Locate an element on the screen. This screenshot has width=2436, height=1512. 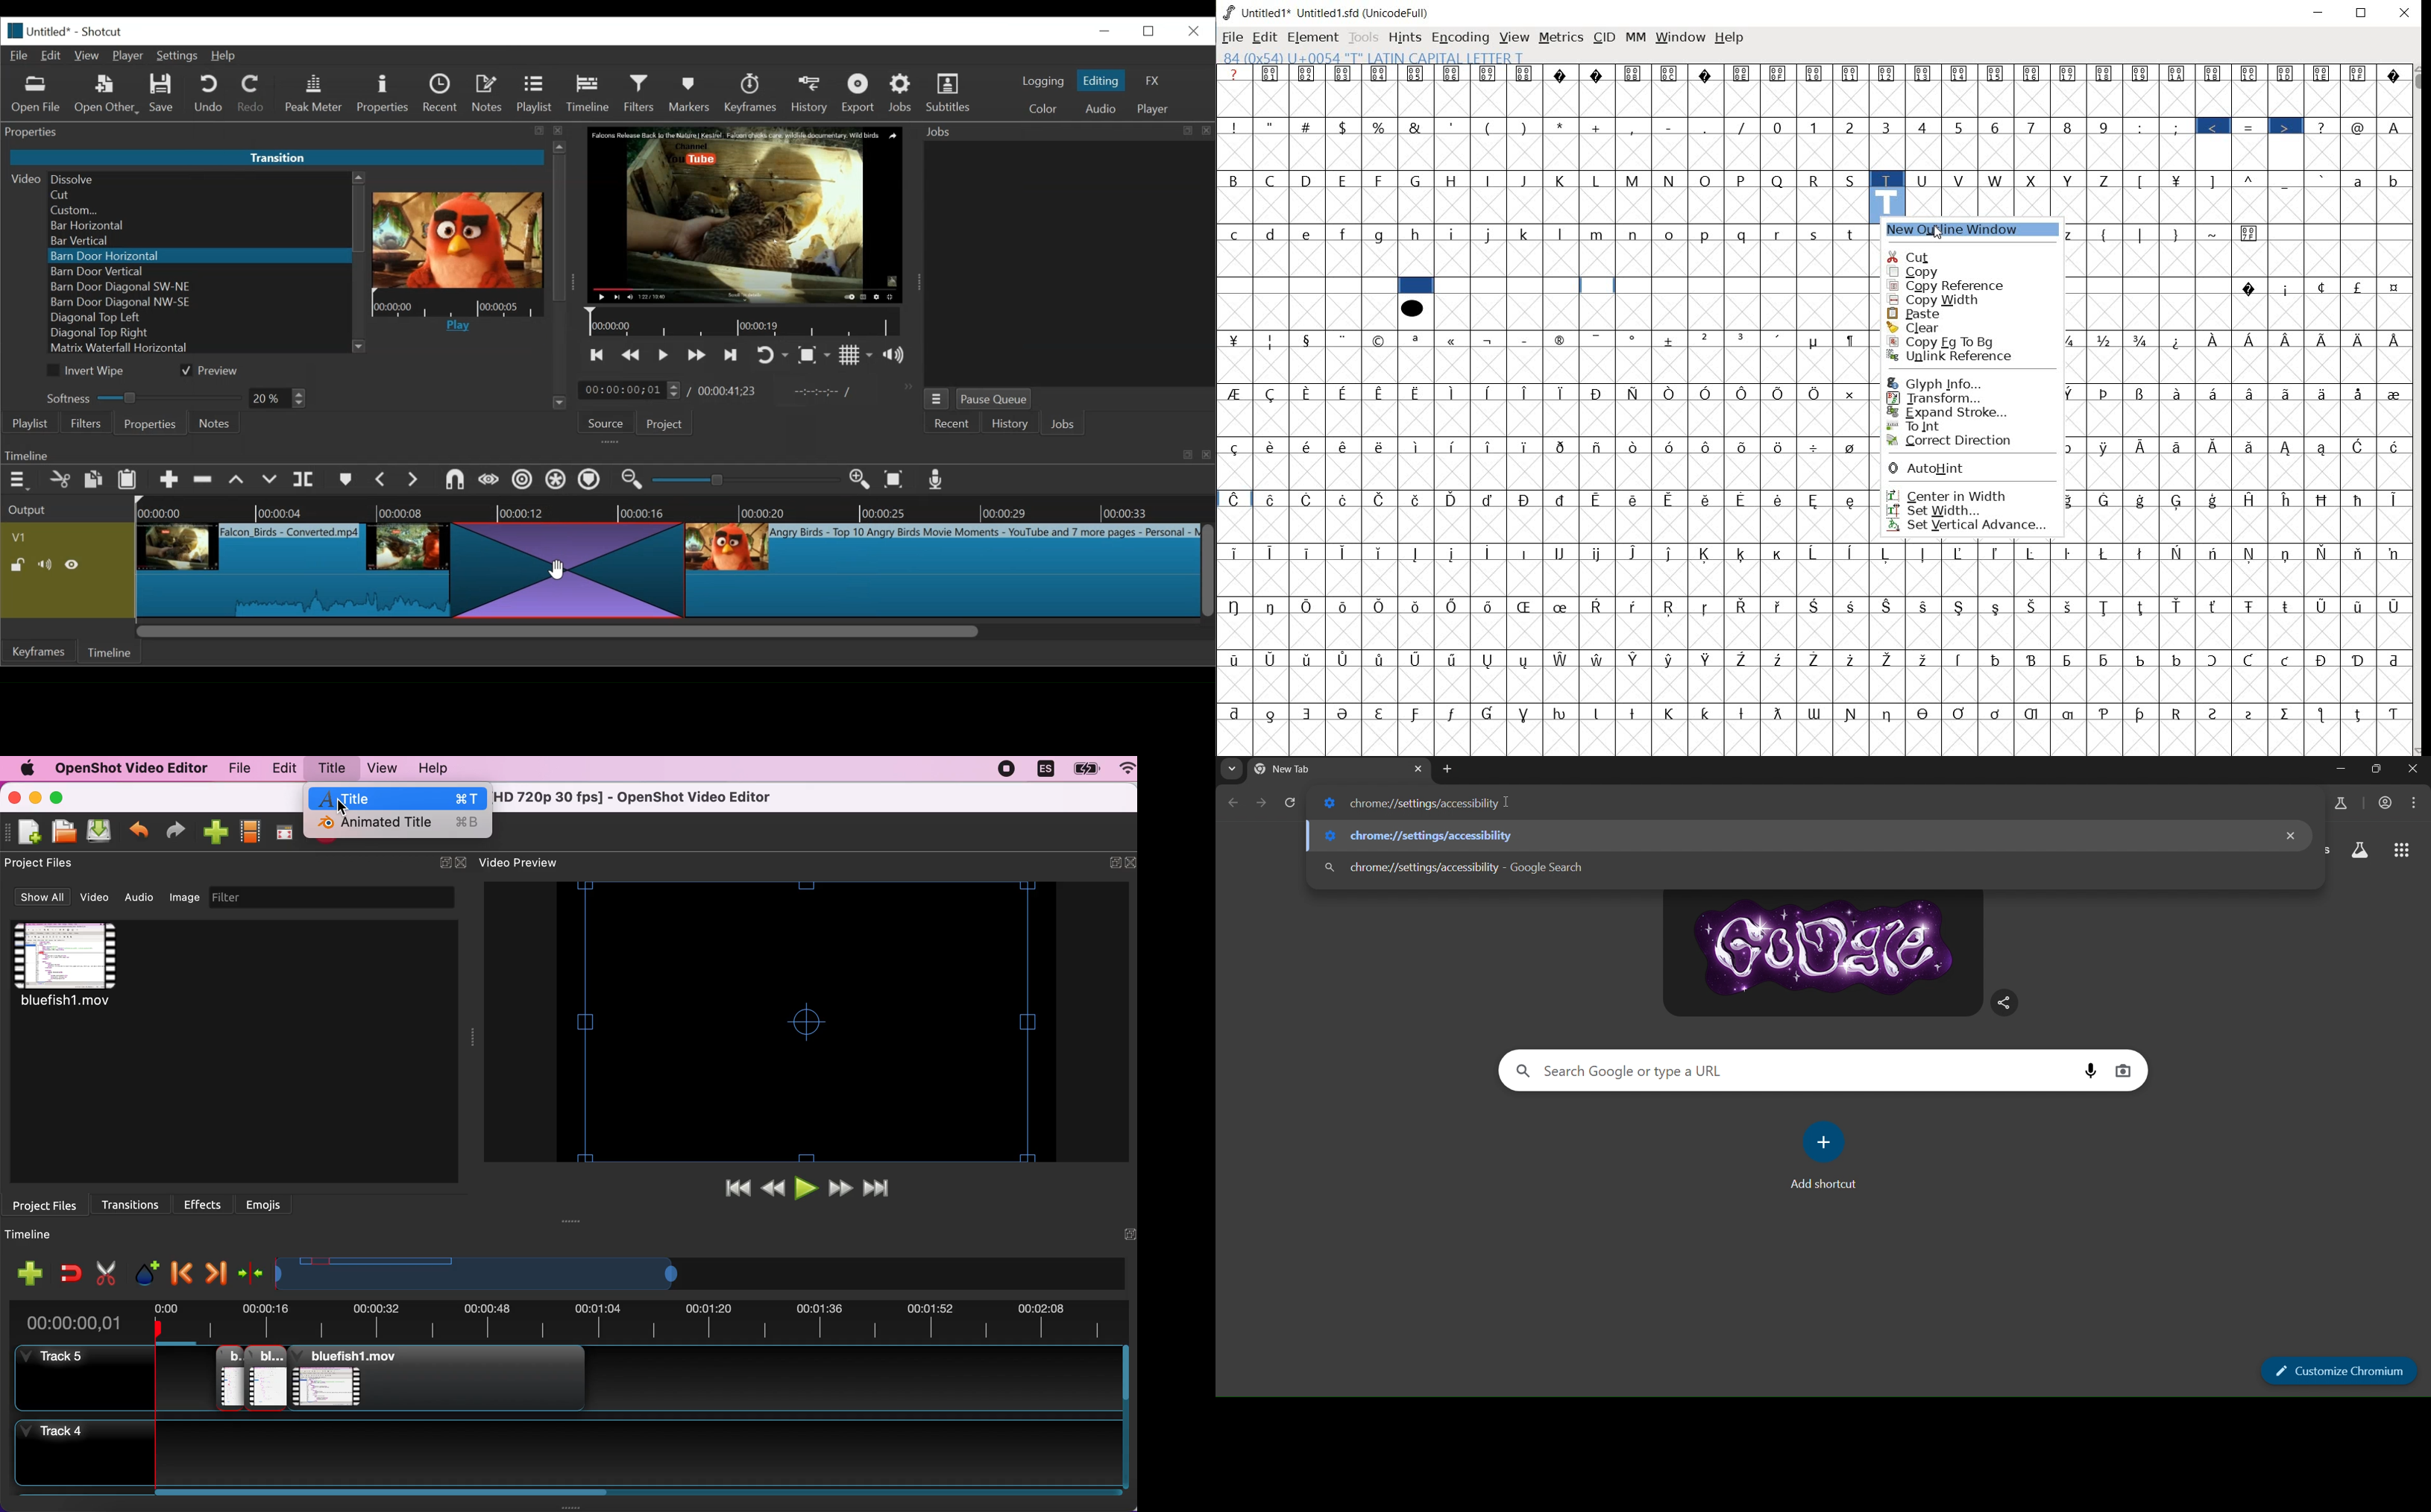
Previous Marker is located at coordinates (381, 480).